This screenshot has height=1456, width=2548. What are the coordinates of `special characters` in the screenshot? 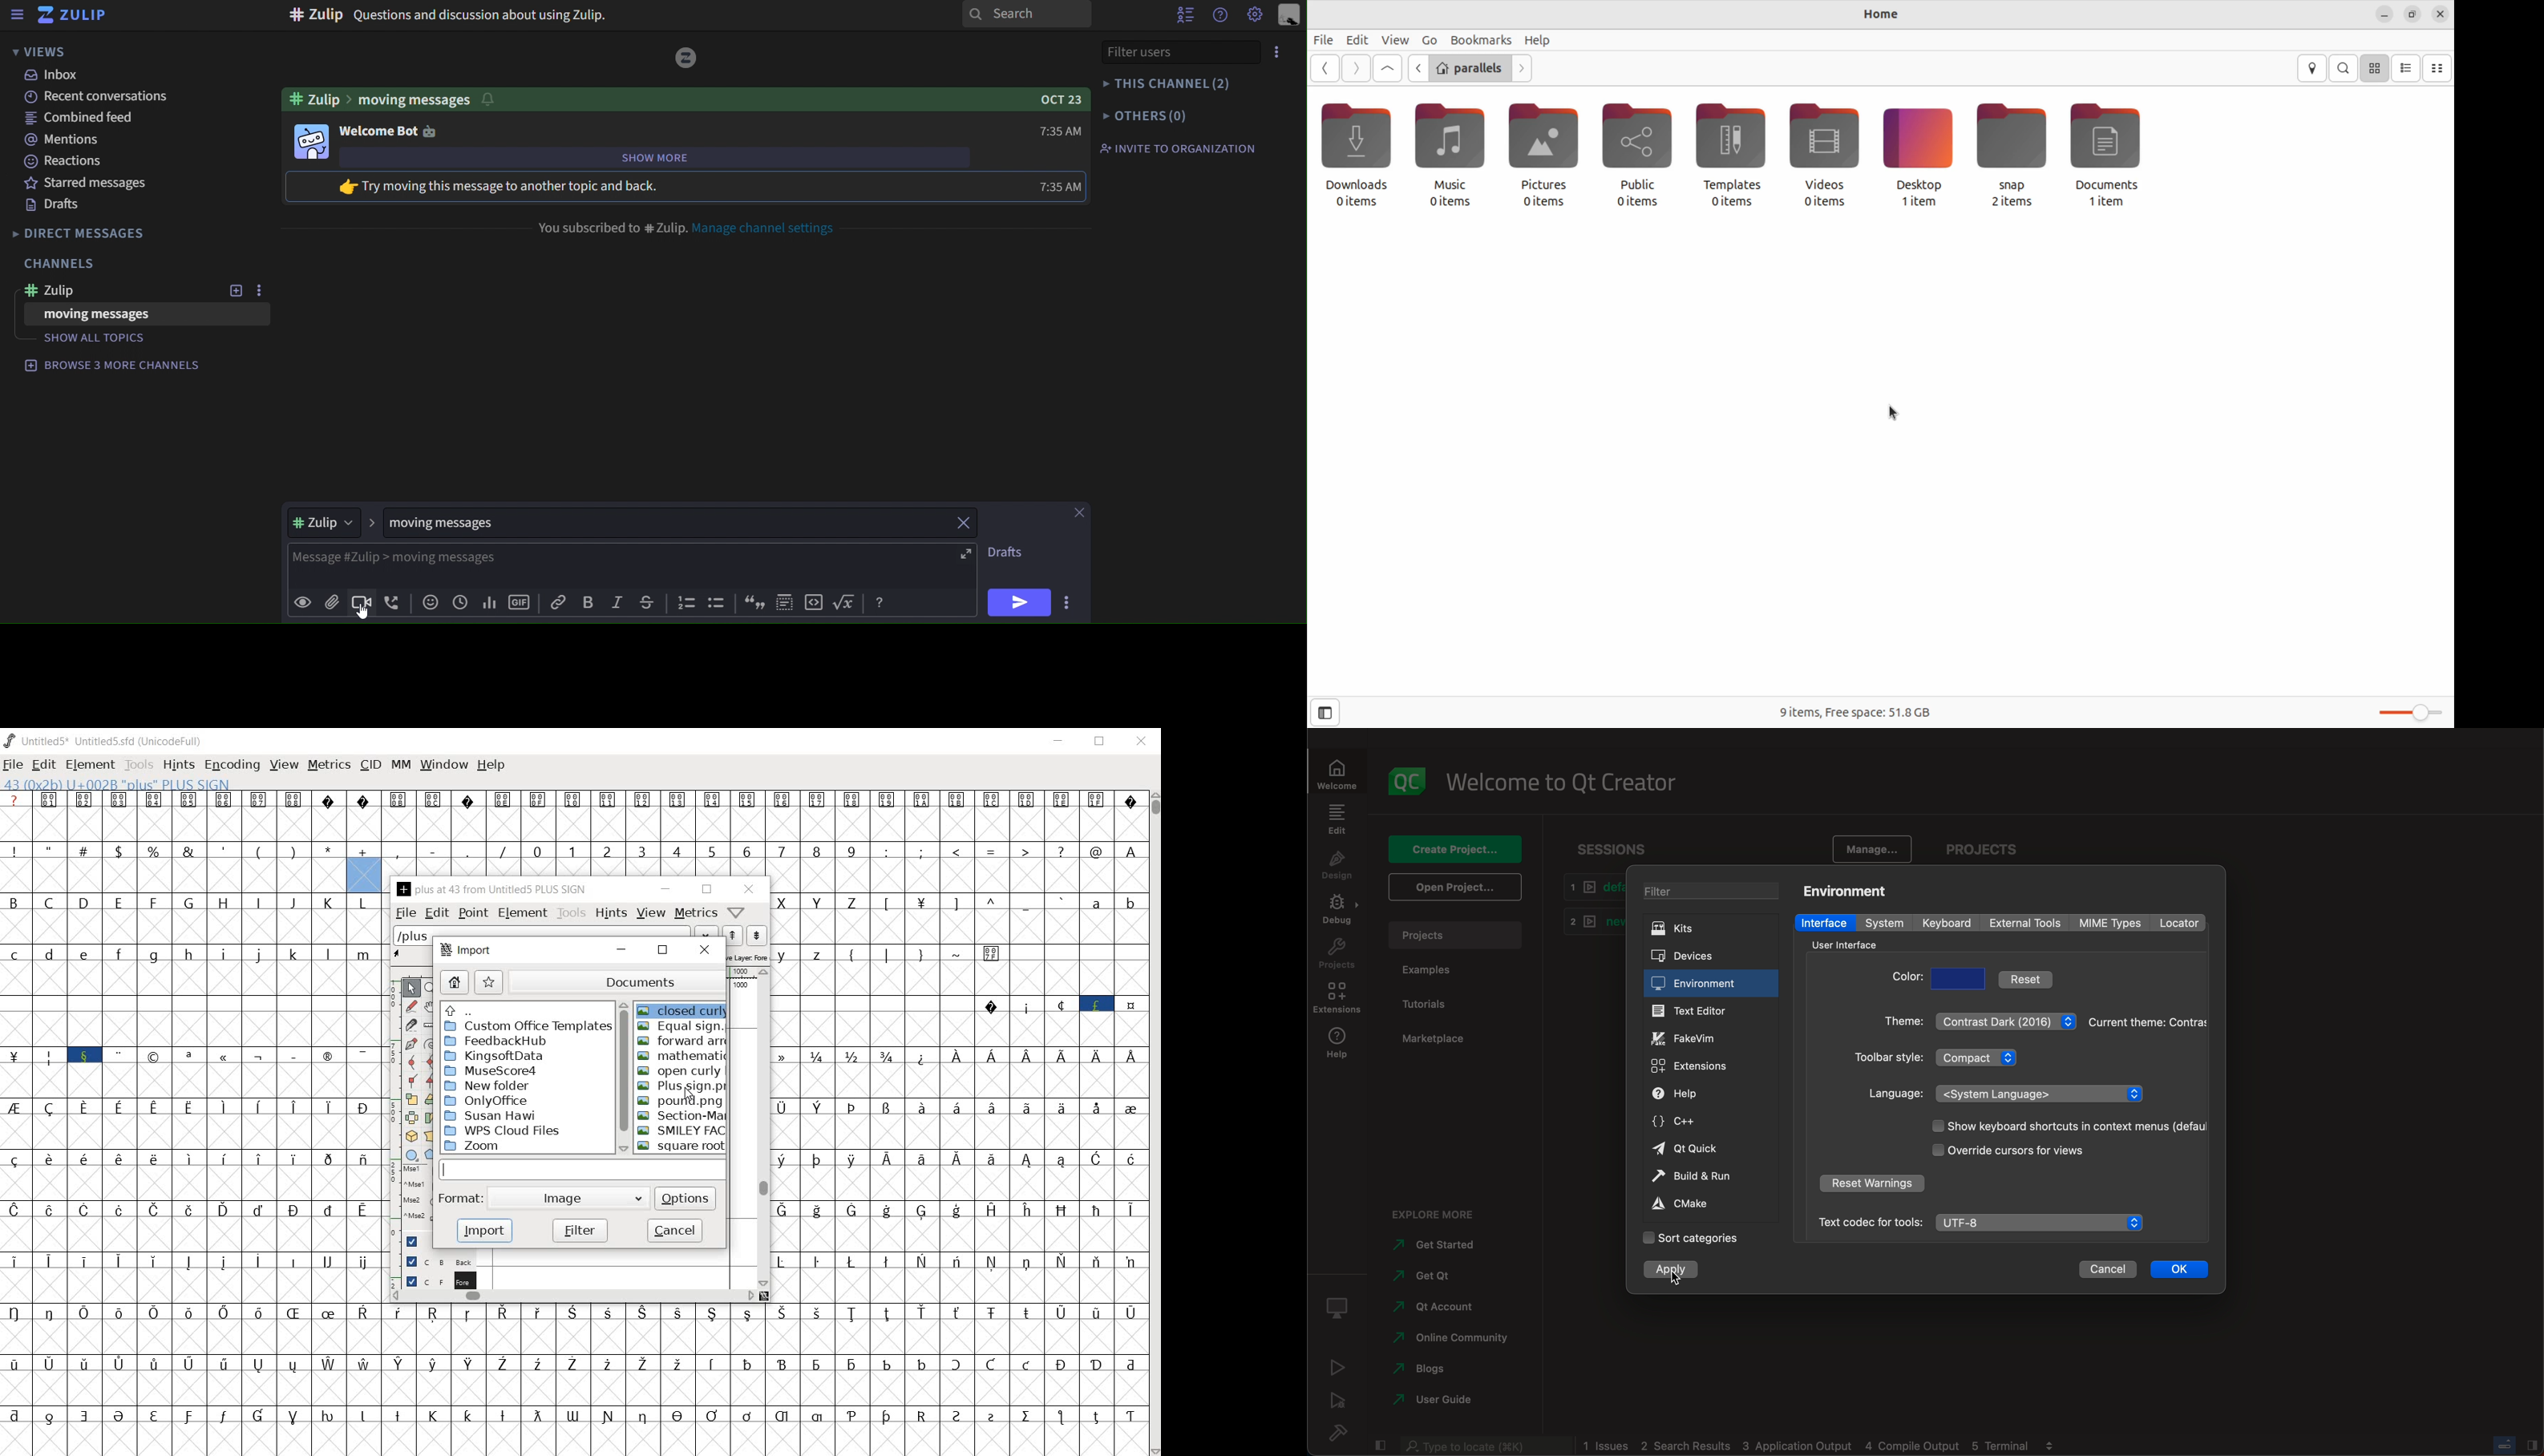 It's located at (172, 868).